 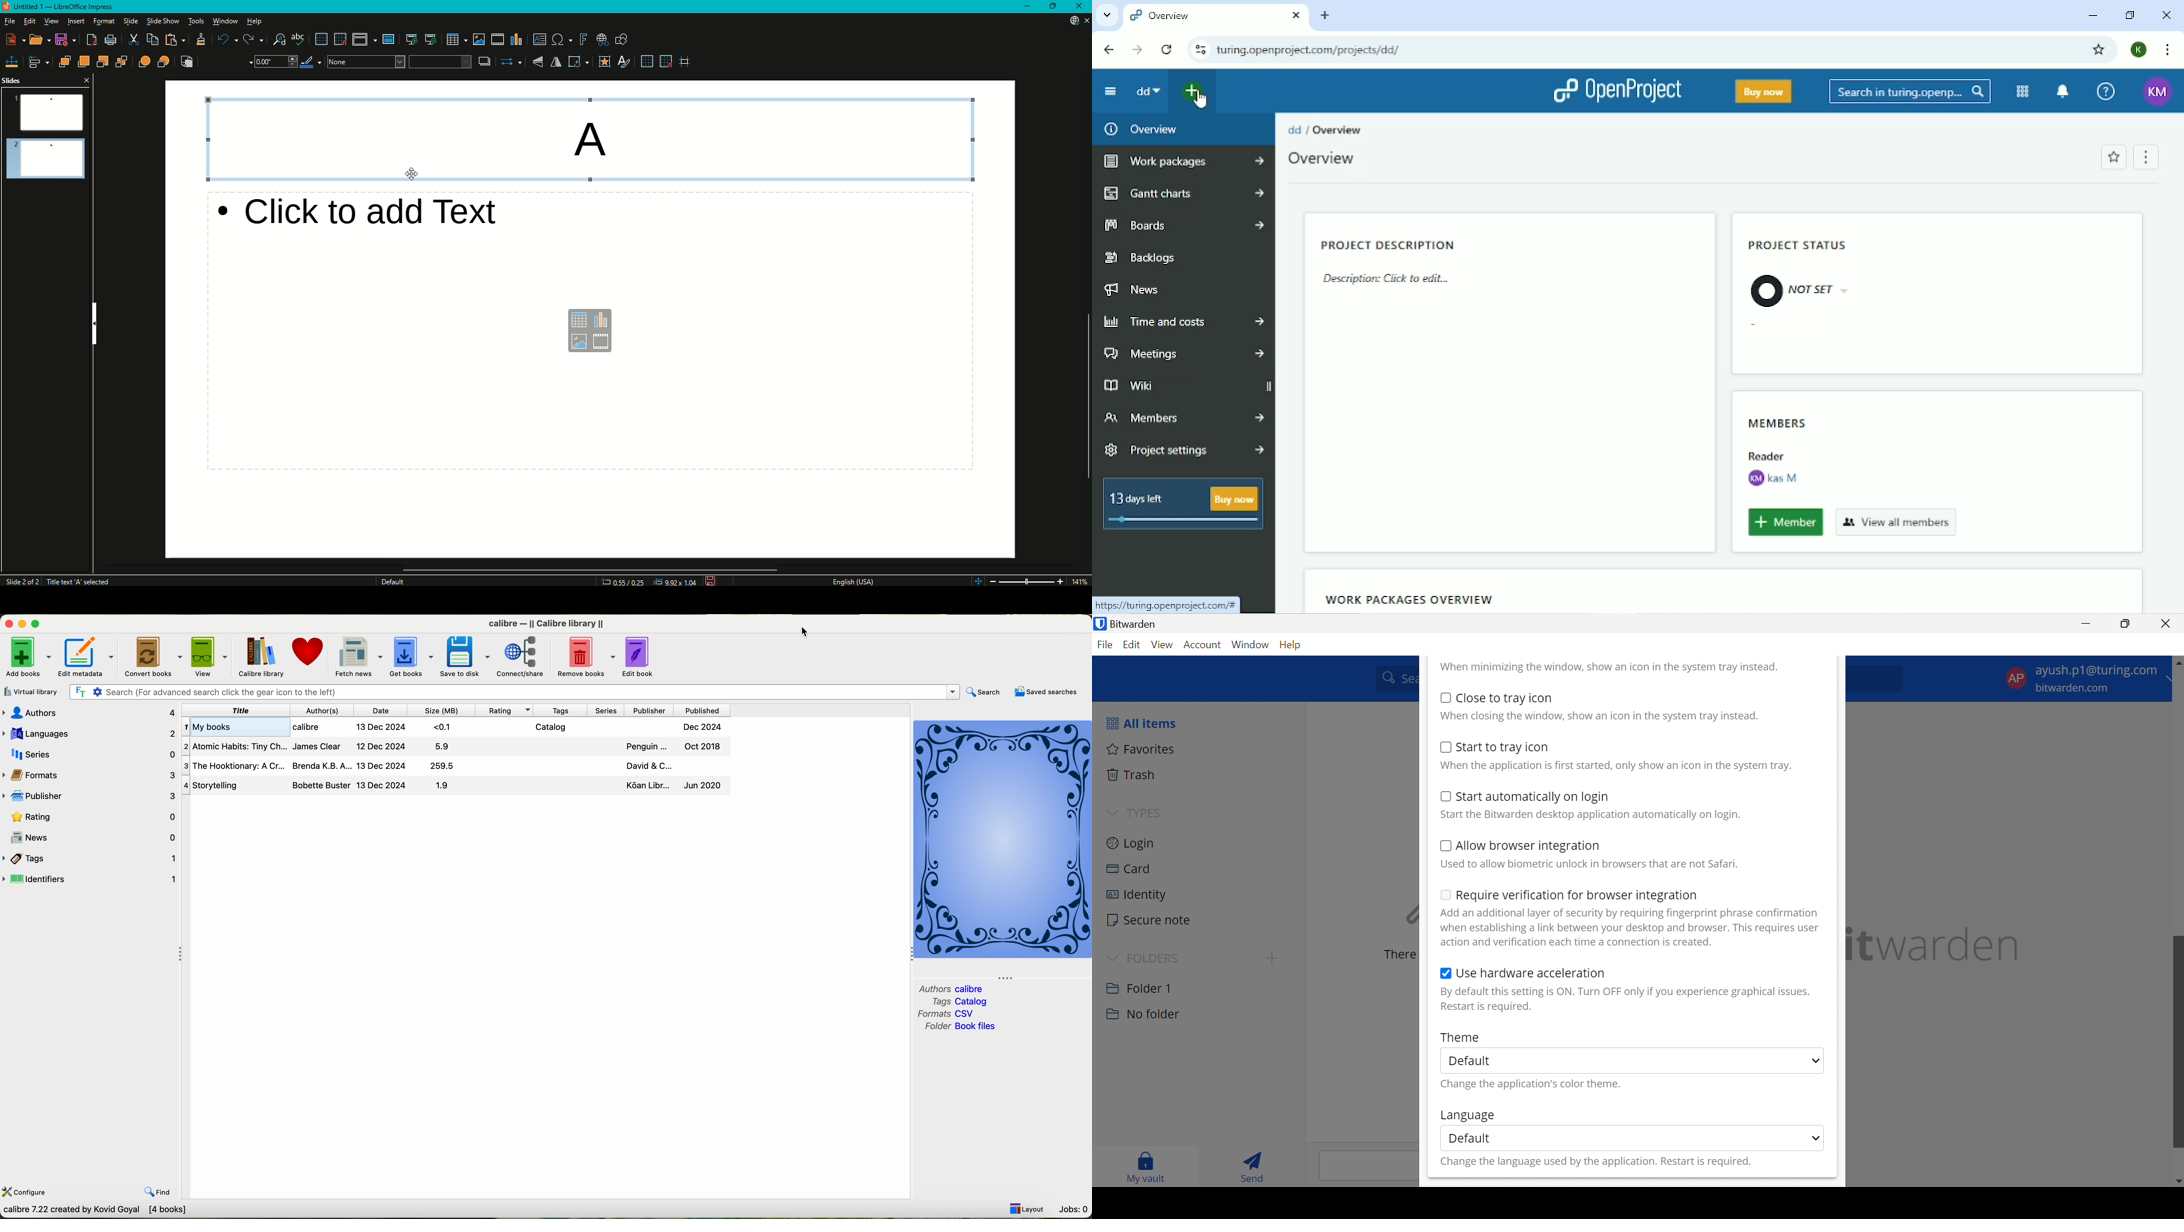 What do you see at coordinates (1145, 259) in the screenshot?
I see `Backlogs` at bounding box center [1145, 259].